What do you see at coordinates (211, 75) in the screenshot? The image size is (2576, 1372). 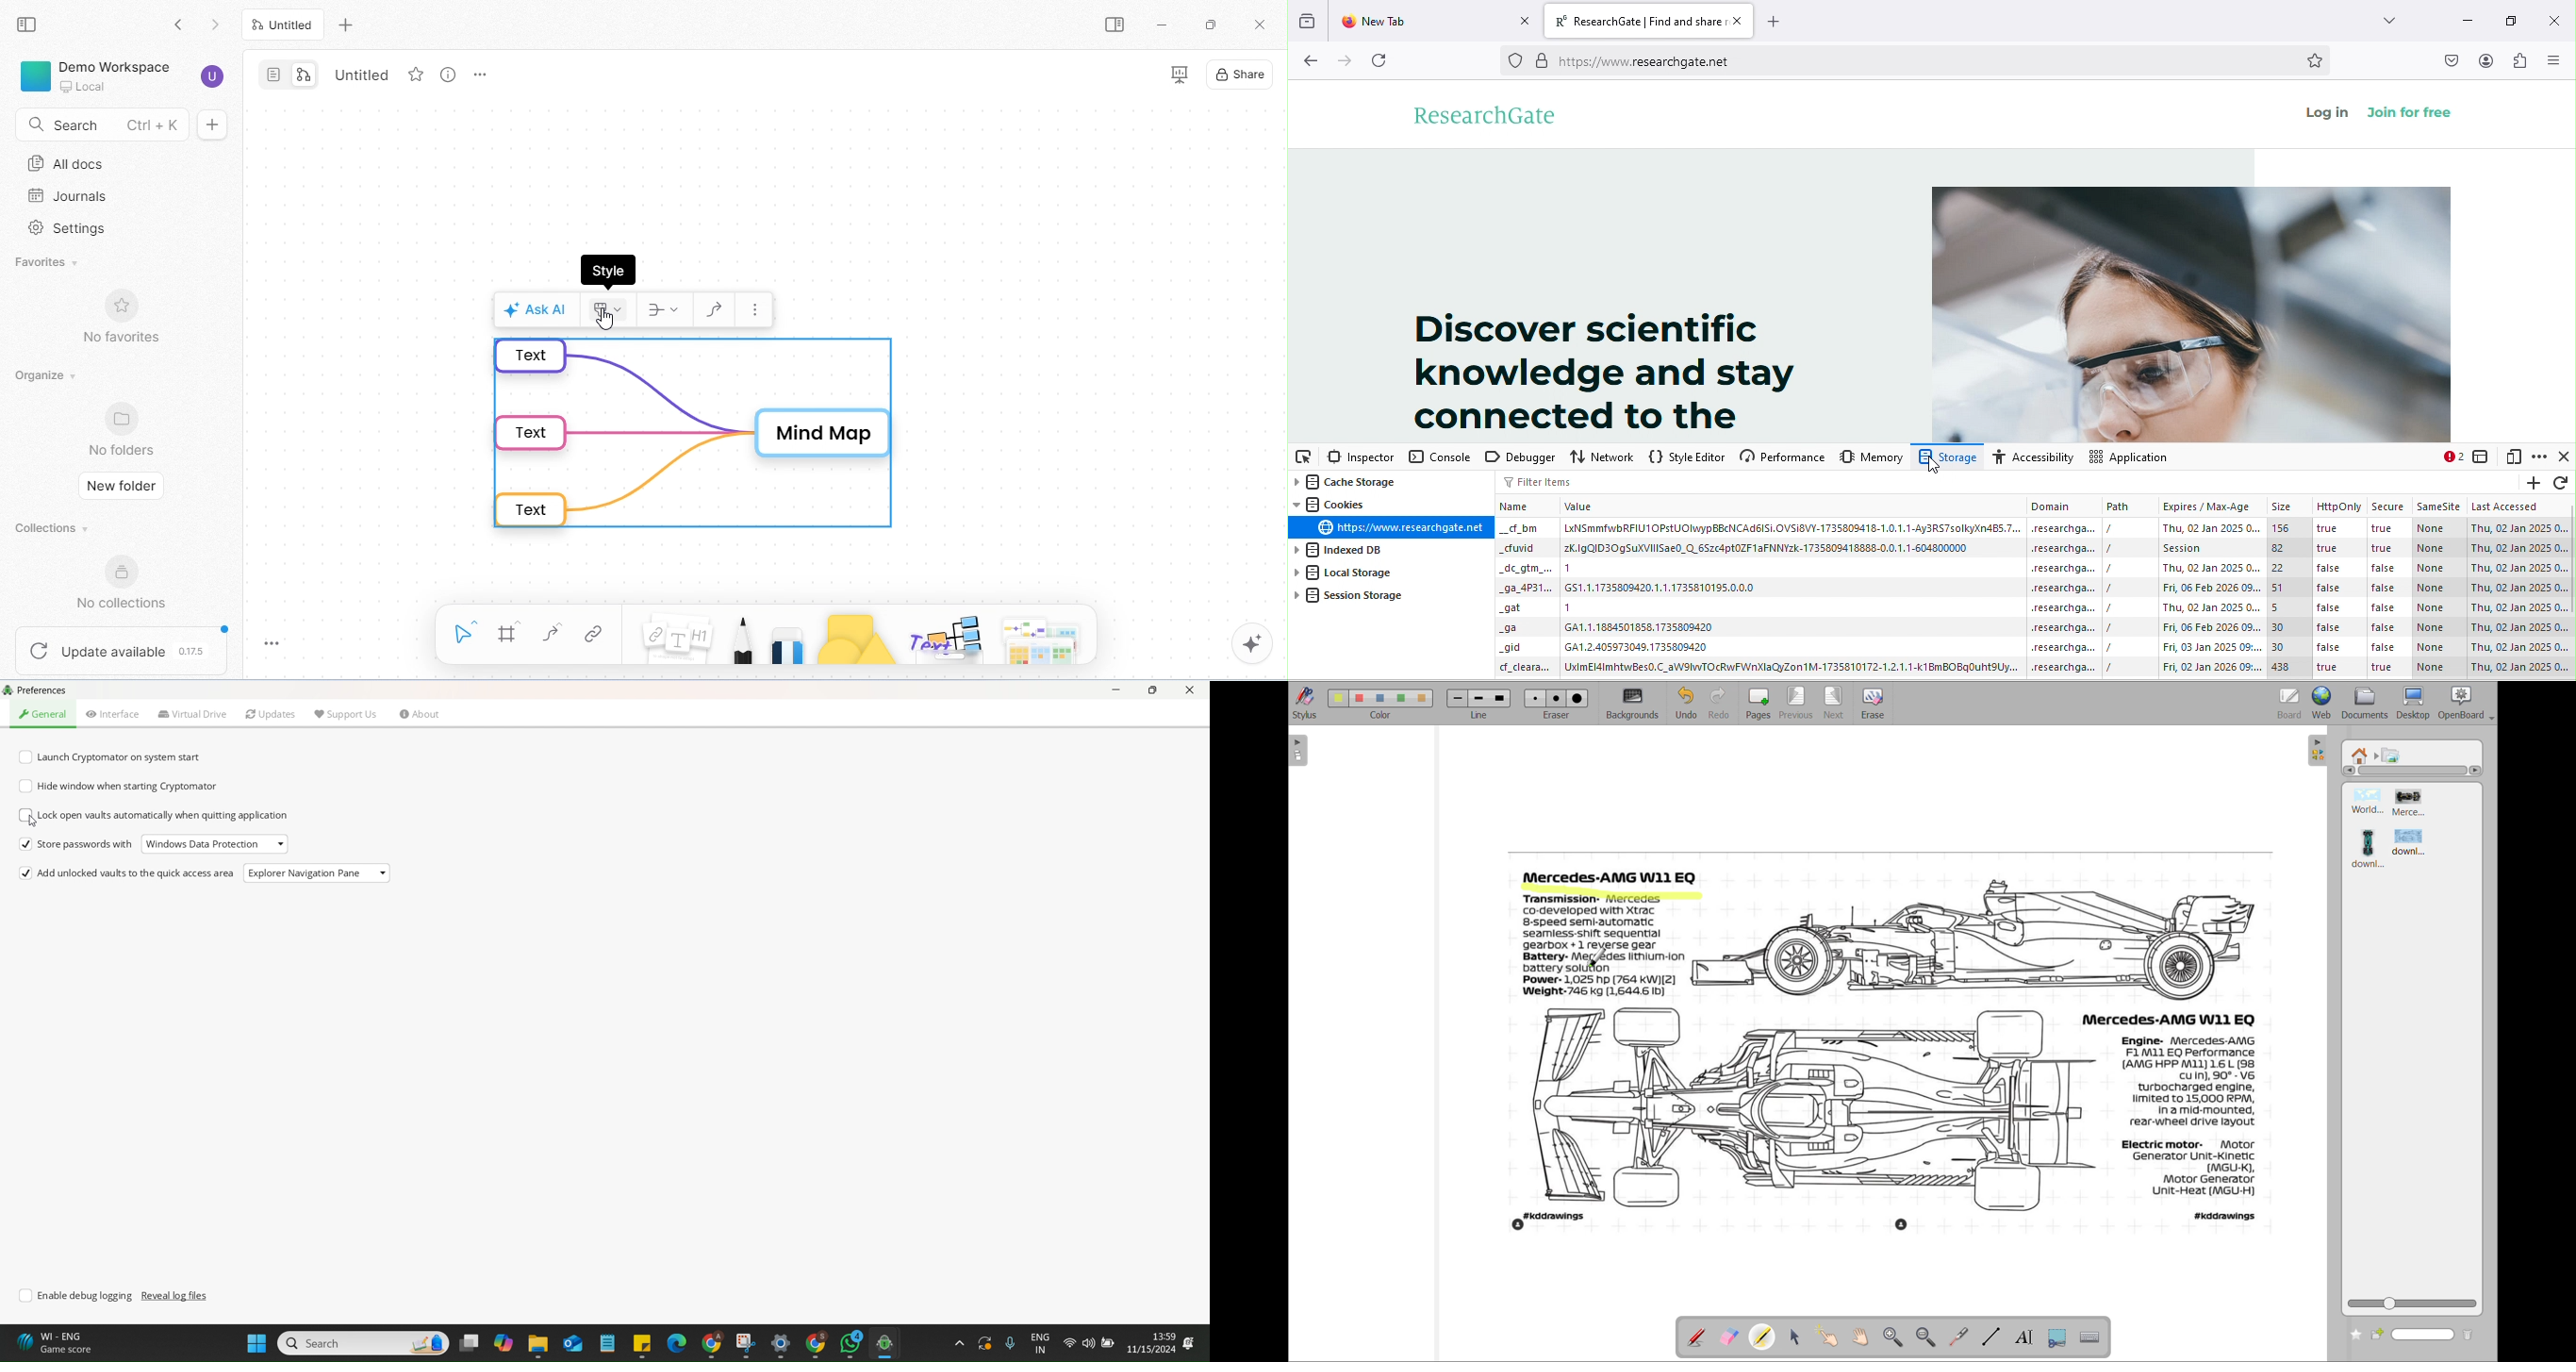 I see `account` at bounding box center [211, 75].